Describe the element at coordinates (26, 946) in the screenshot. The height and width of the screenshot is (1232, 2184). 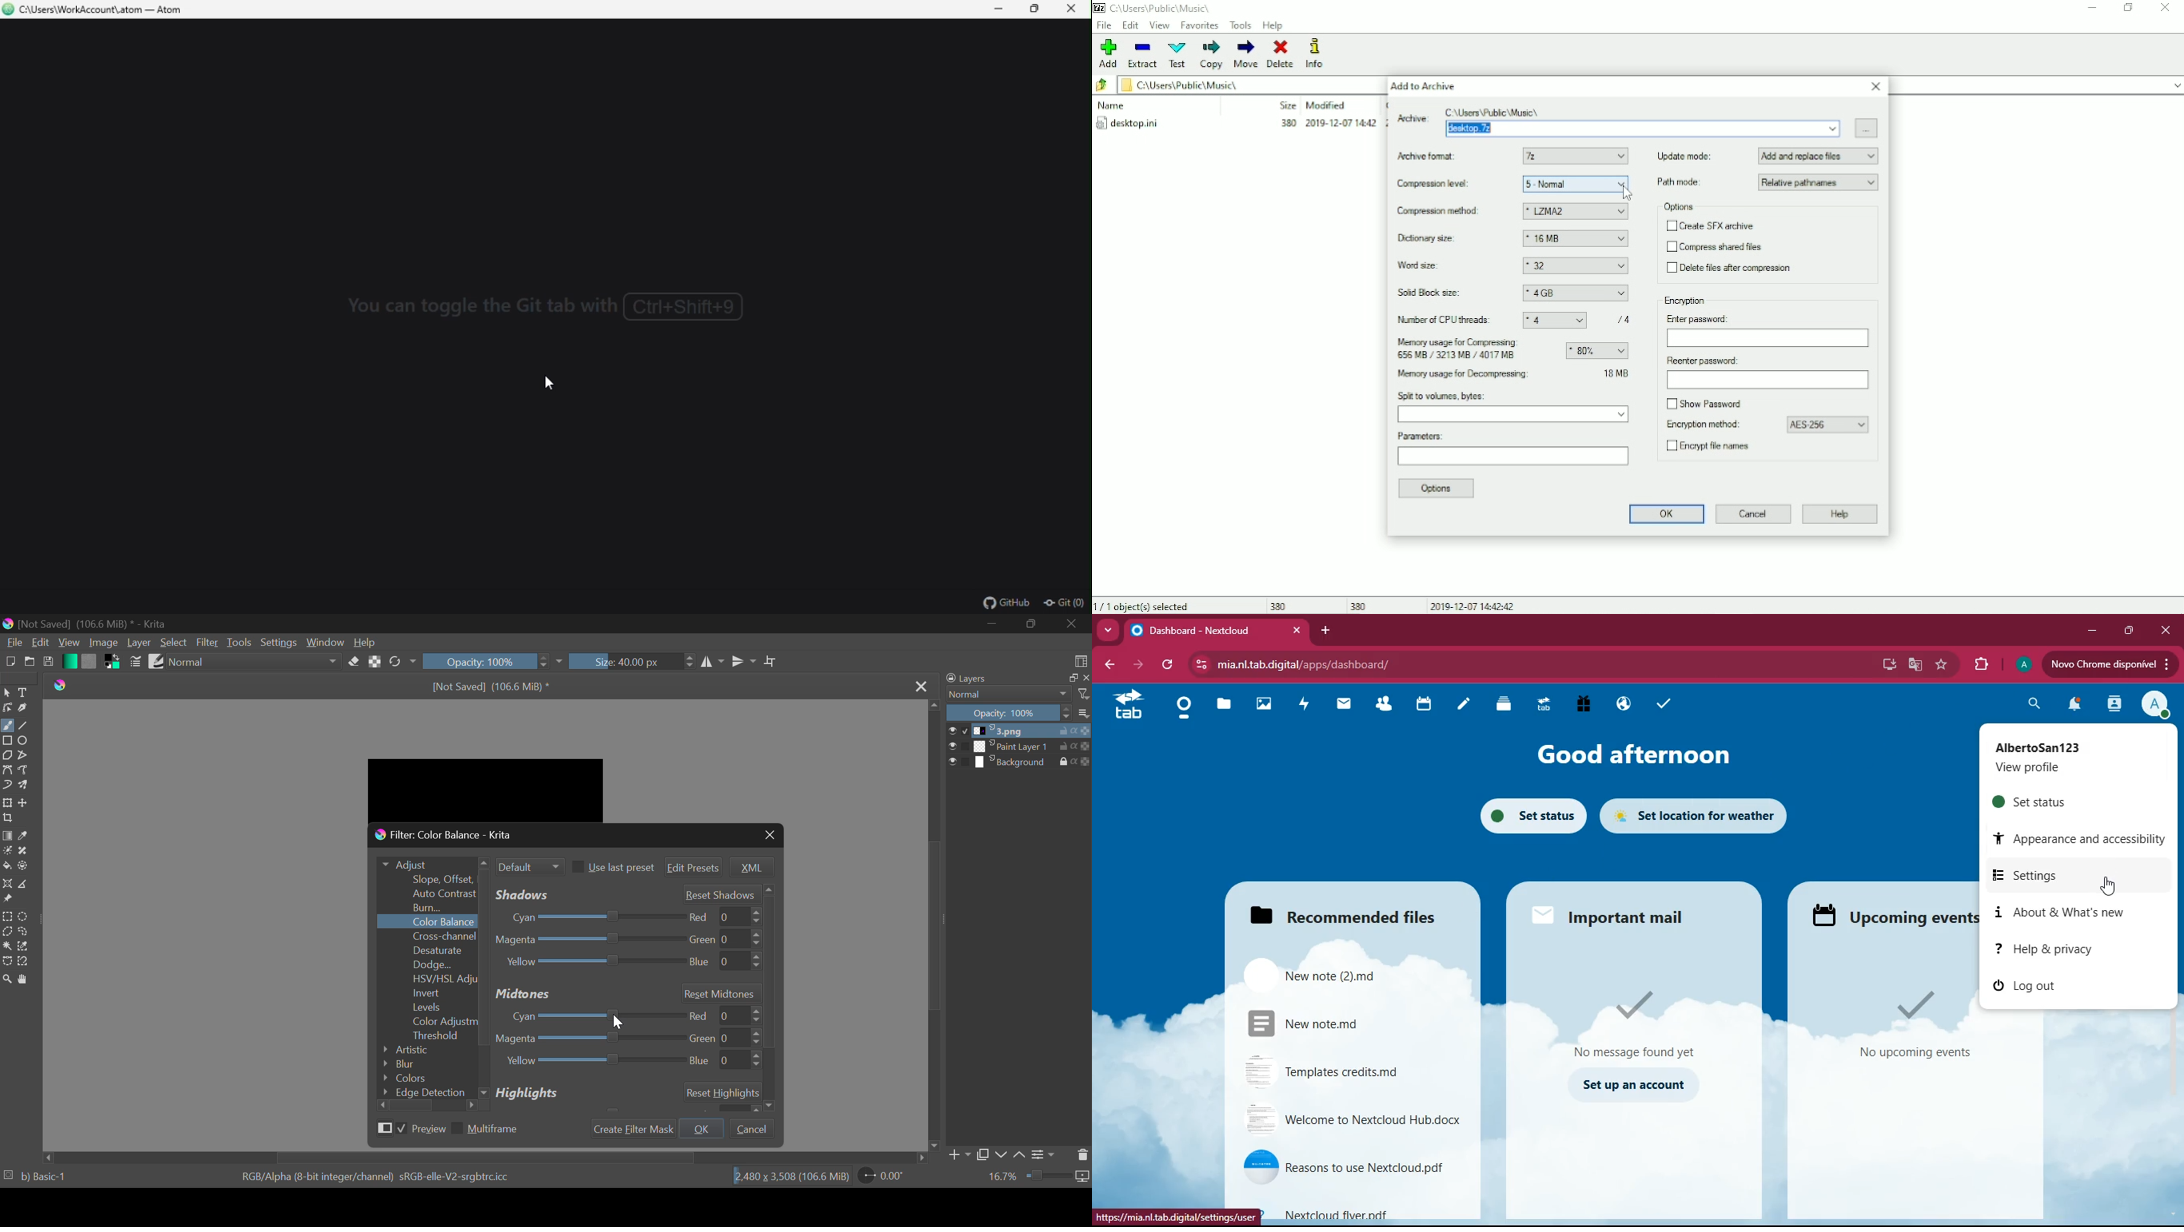
I see `Similar Color Selector` at that location.